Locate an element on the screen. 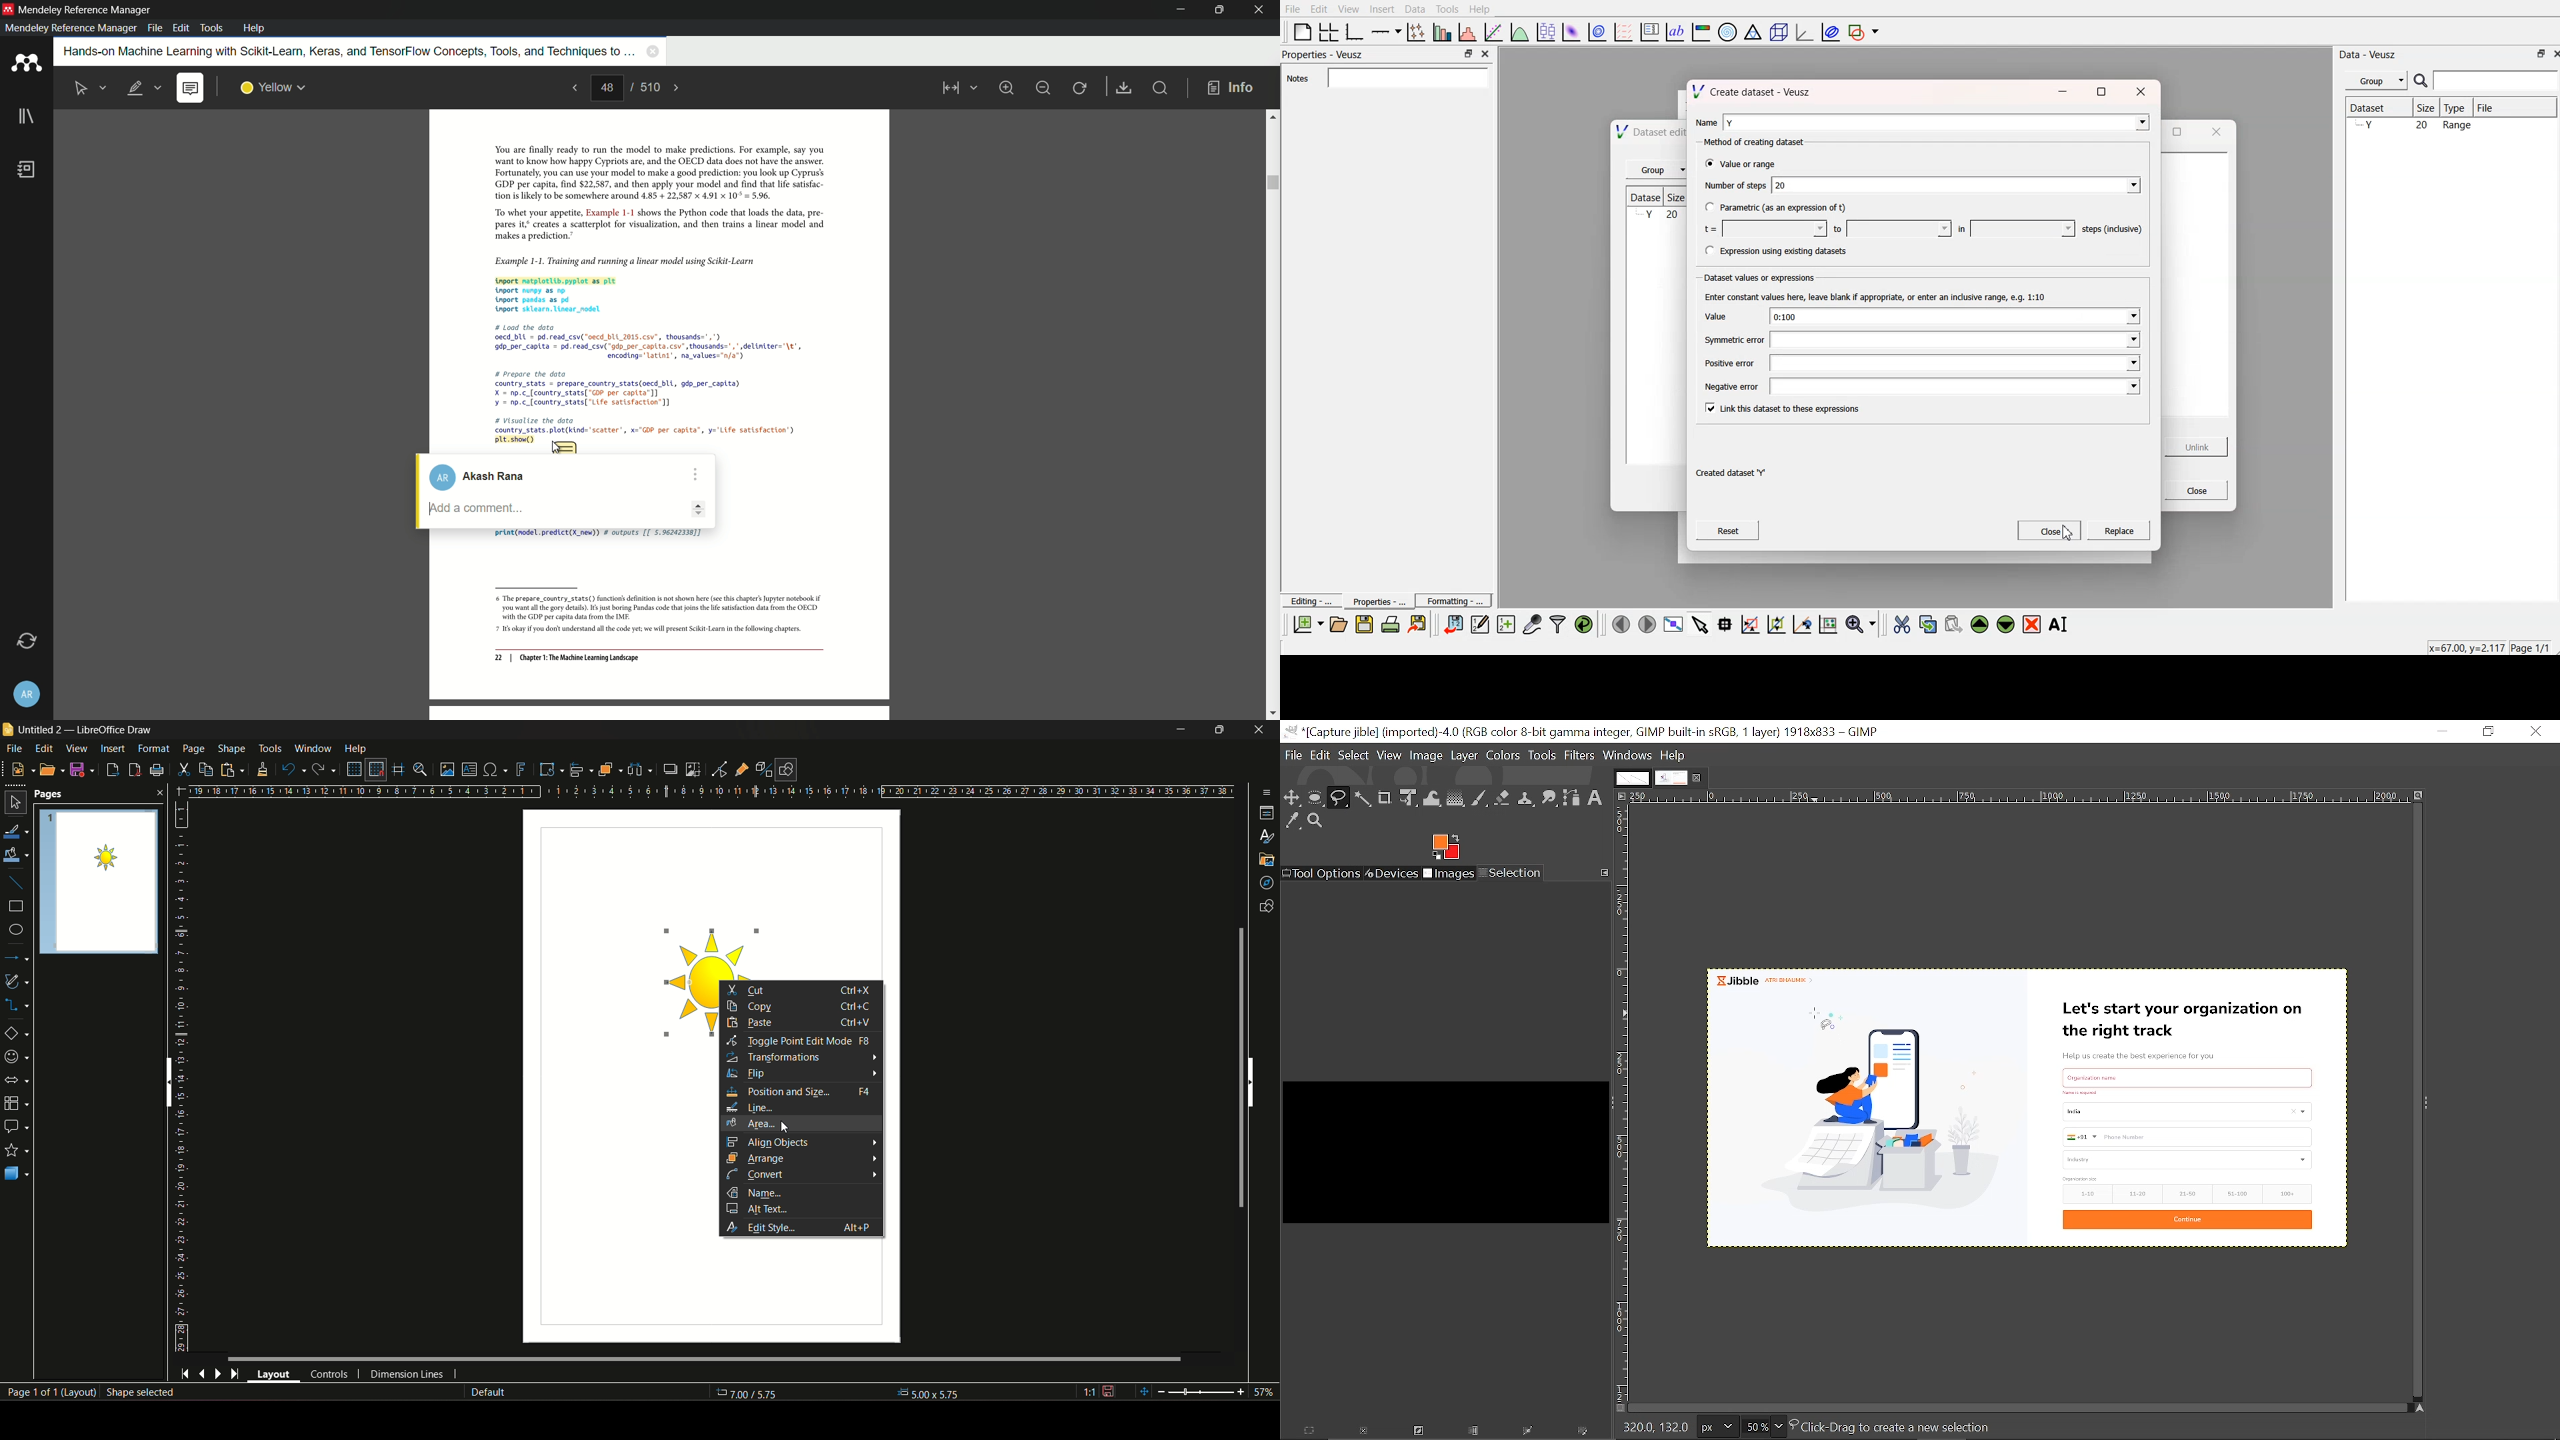 This screenshot has width=2576, height=1456. Positive error is located at coordinates (1727, 363).